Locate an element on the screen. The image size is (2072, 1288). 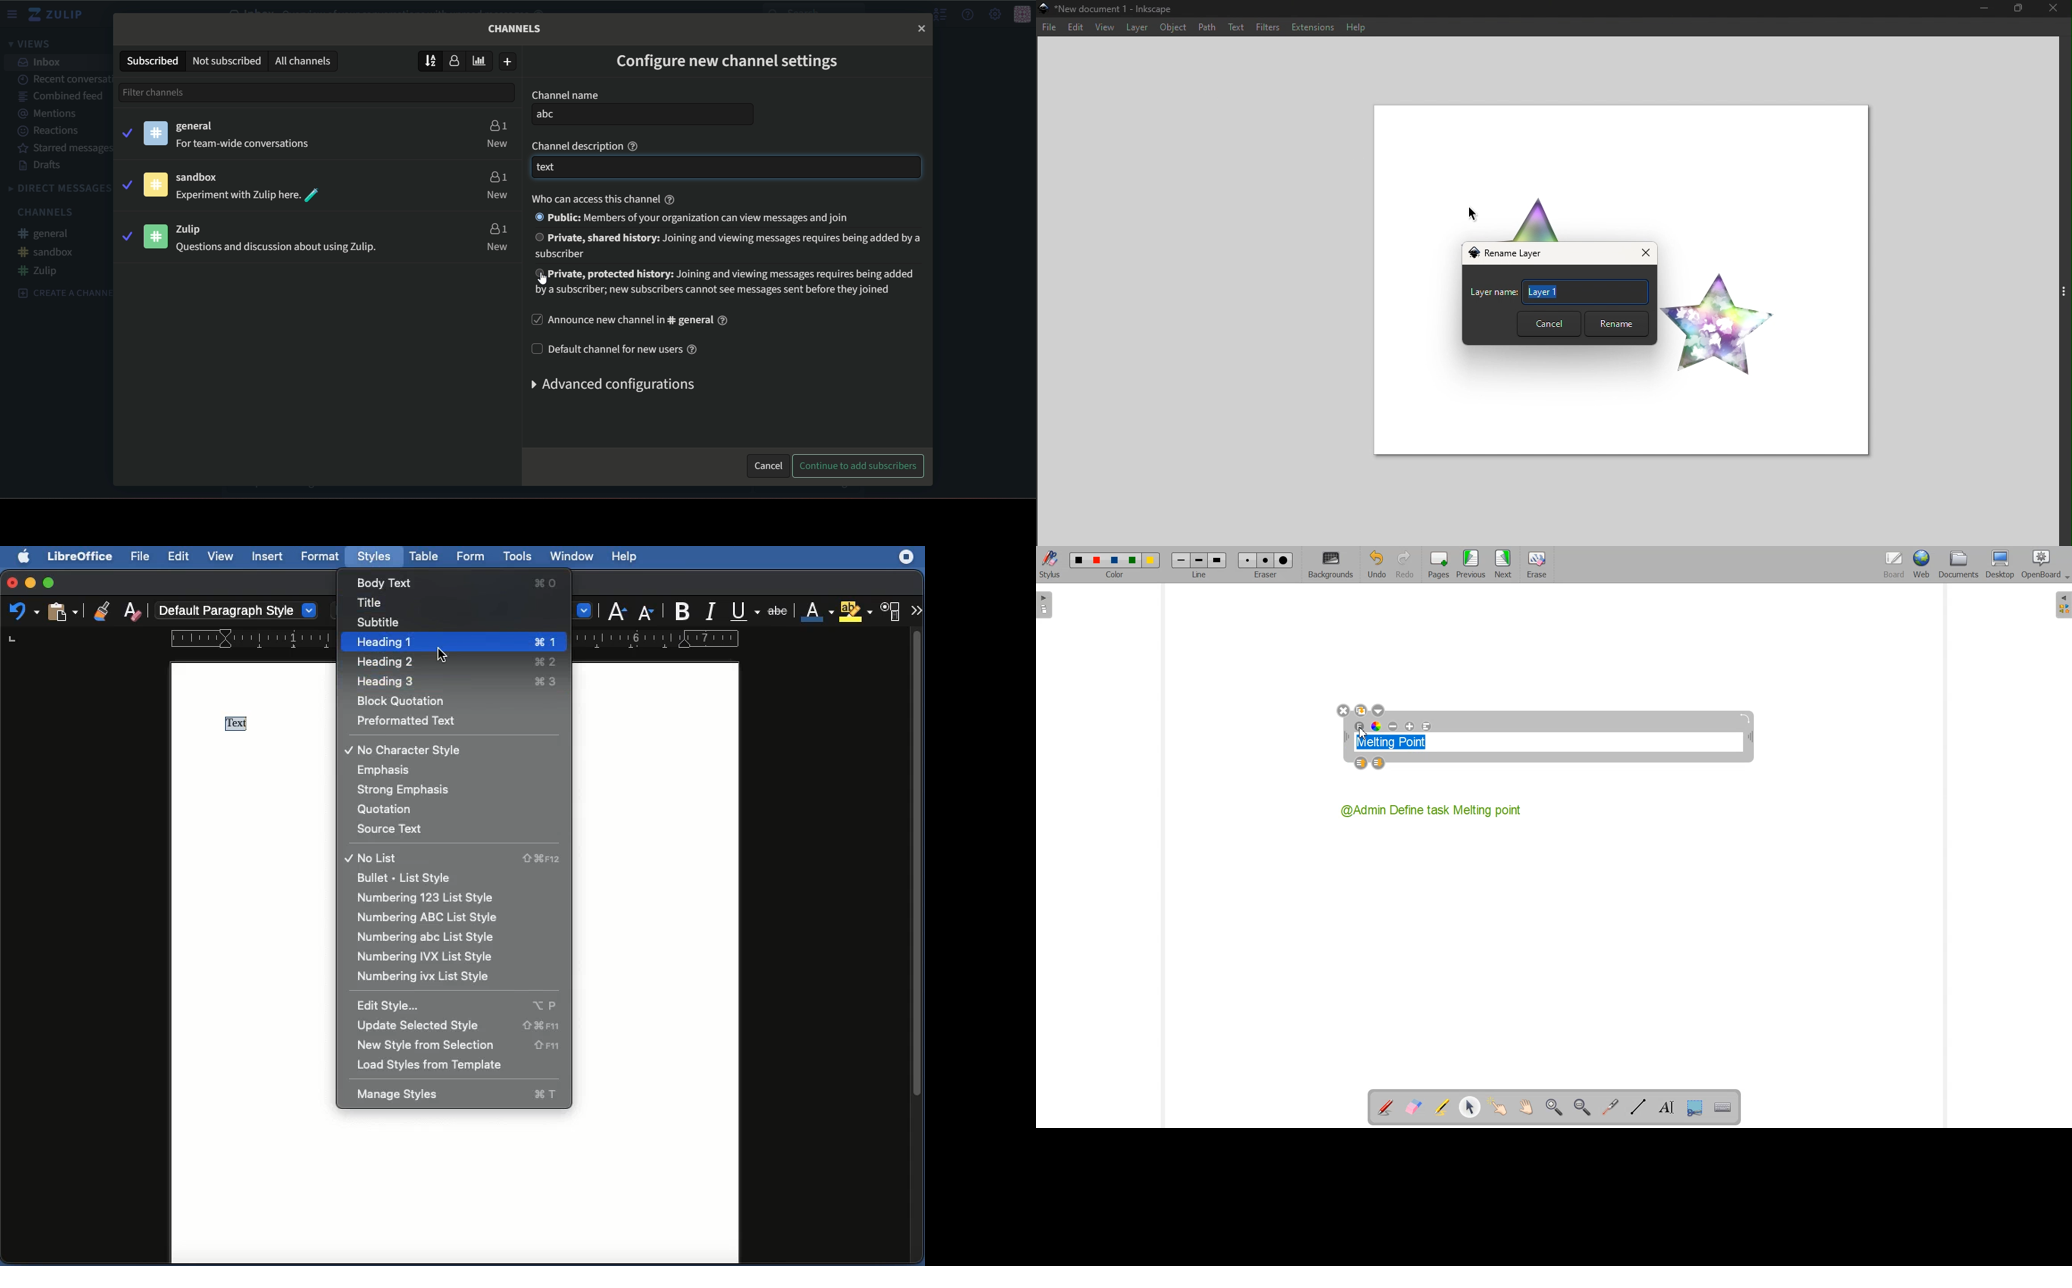
Body text is located at coordinates (462, 581).